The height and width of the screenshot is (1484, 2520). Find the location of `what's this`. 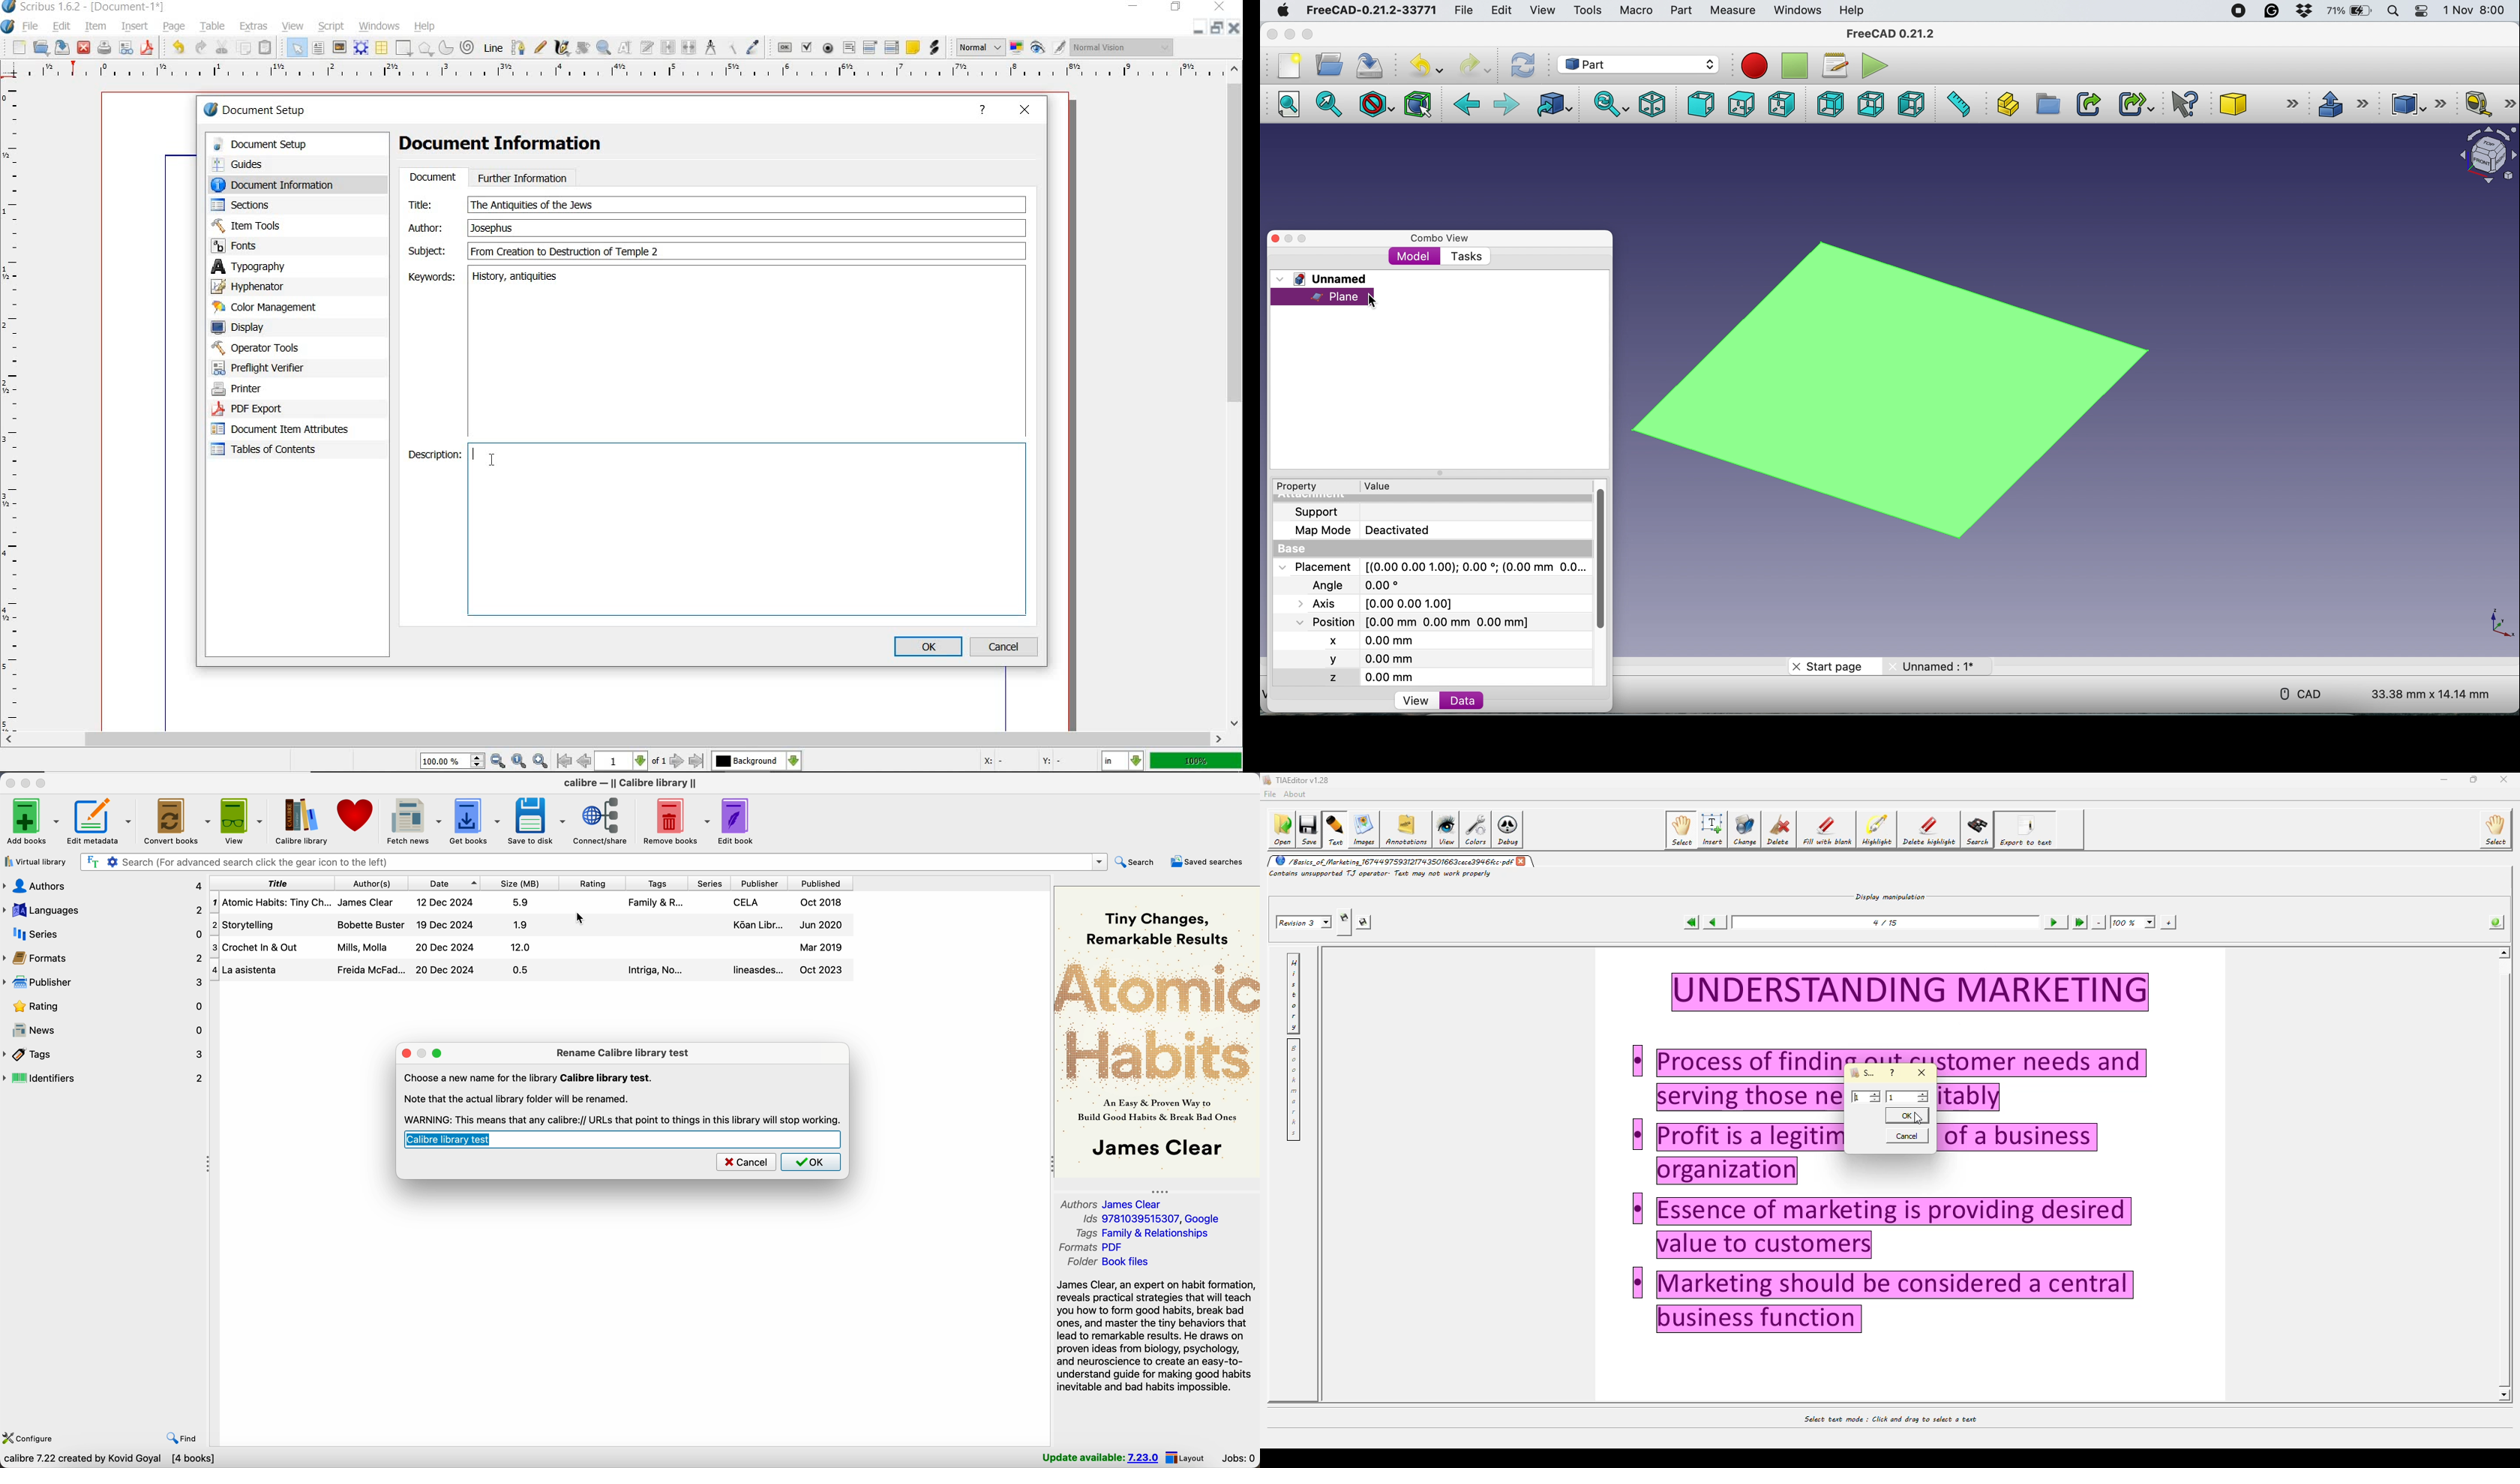

what's this is located at coordinates (2187, 102).